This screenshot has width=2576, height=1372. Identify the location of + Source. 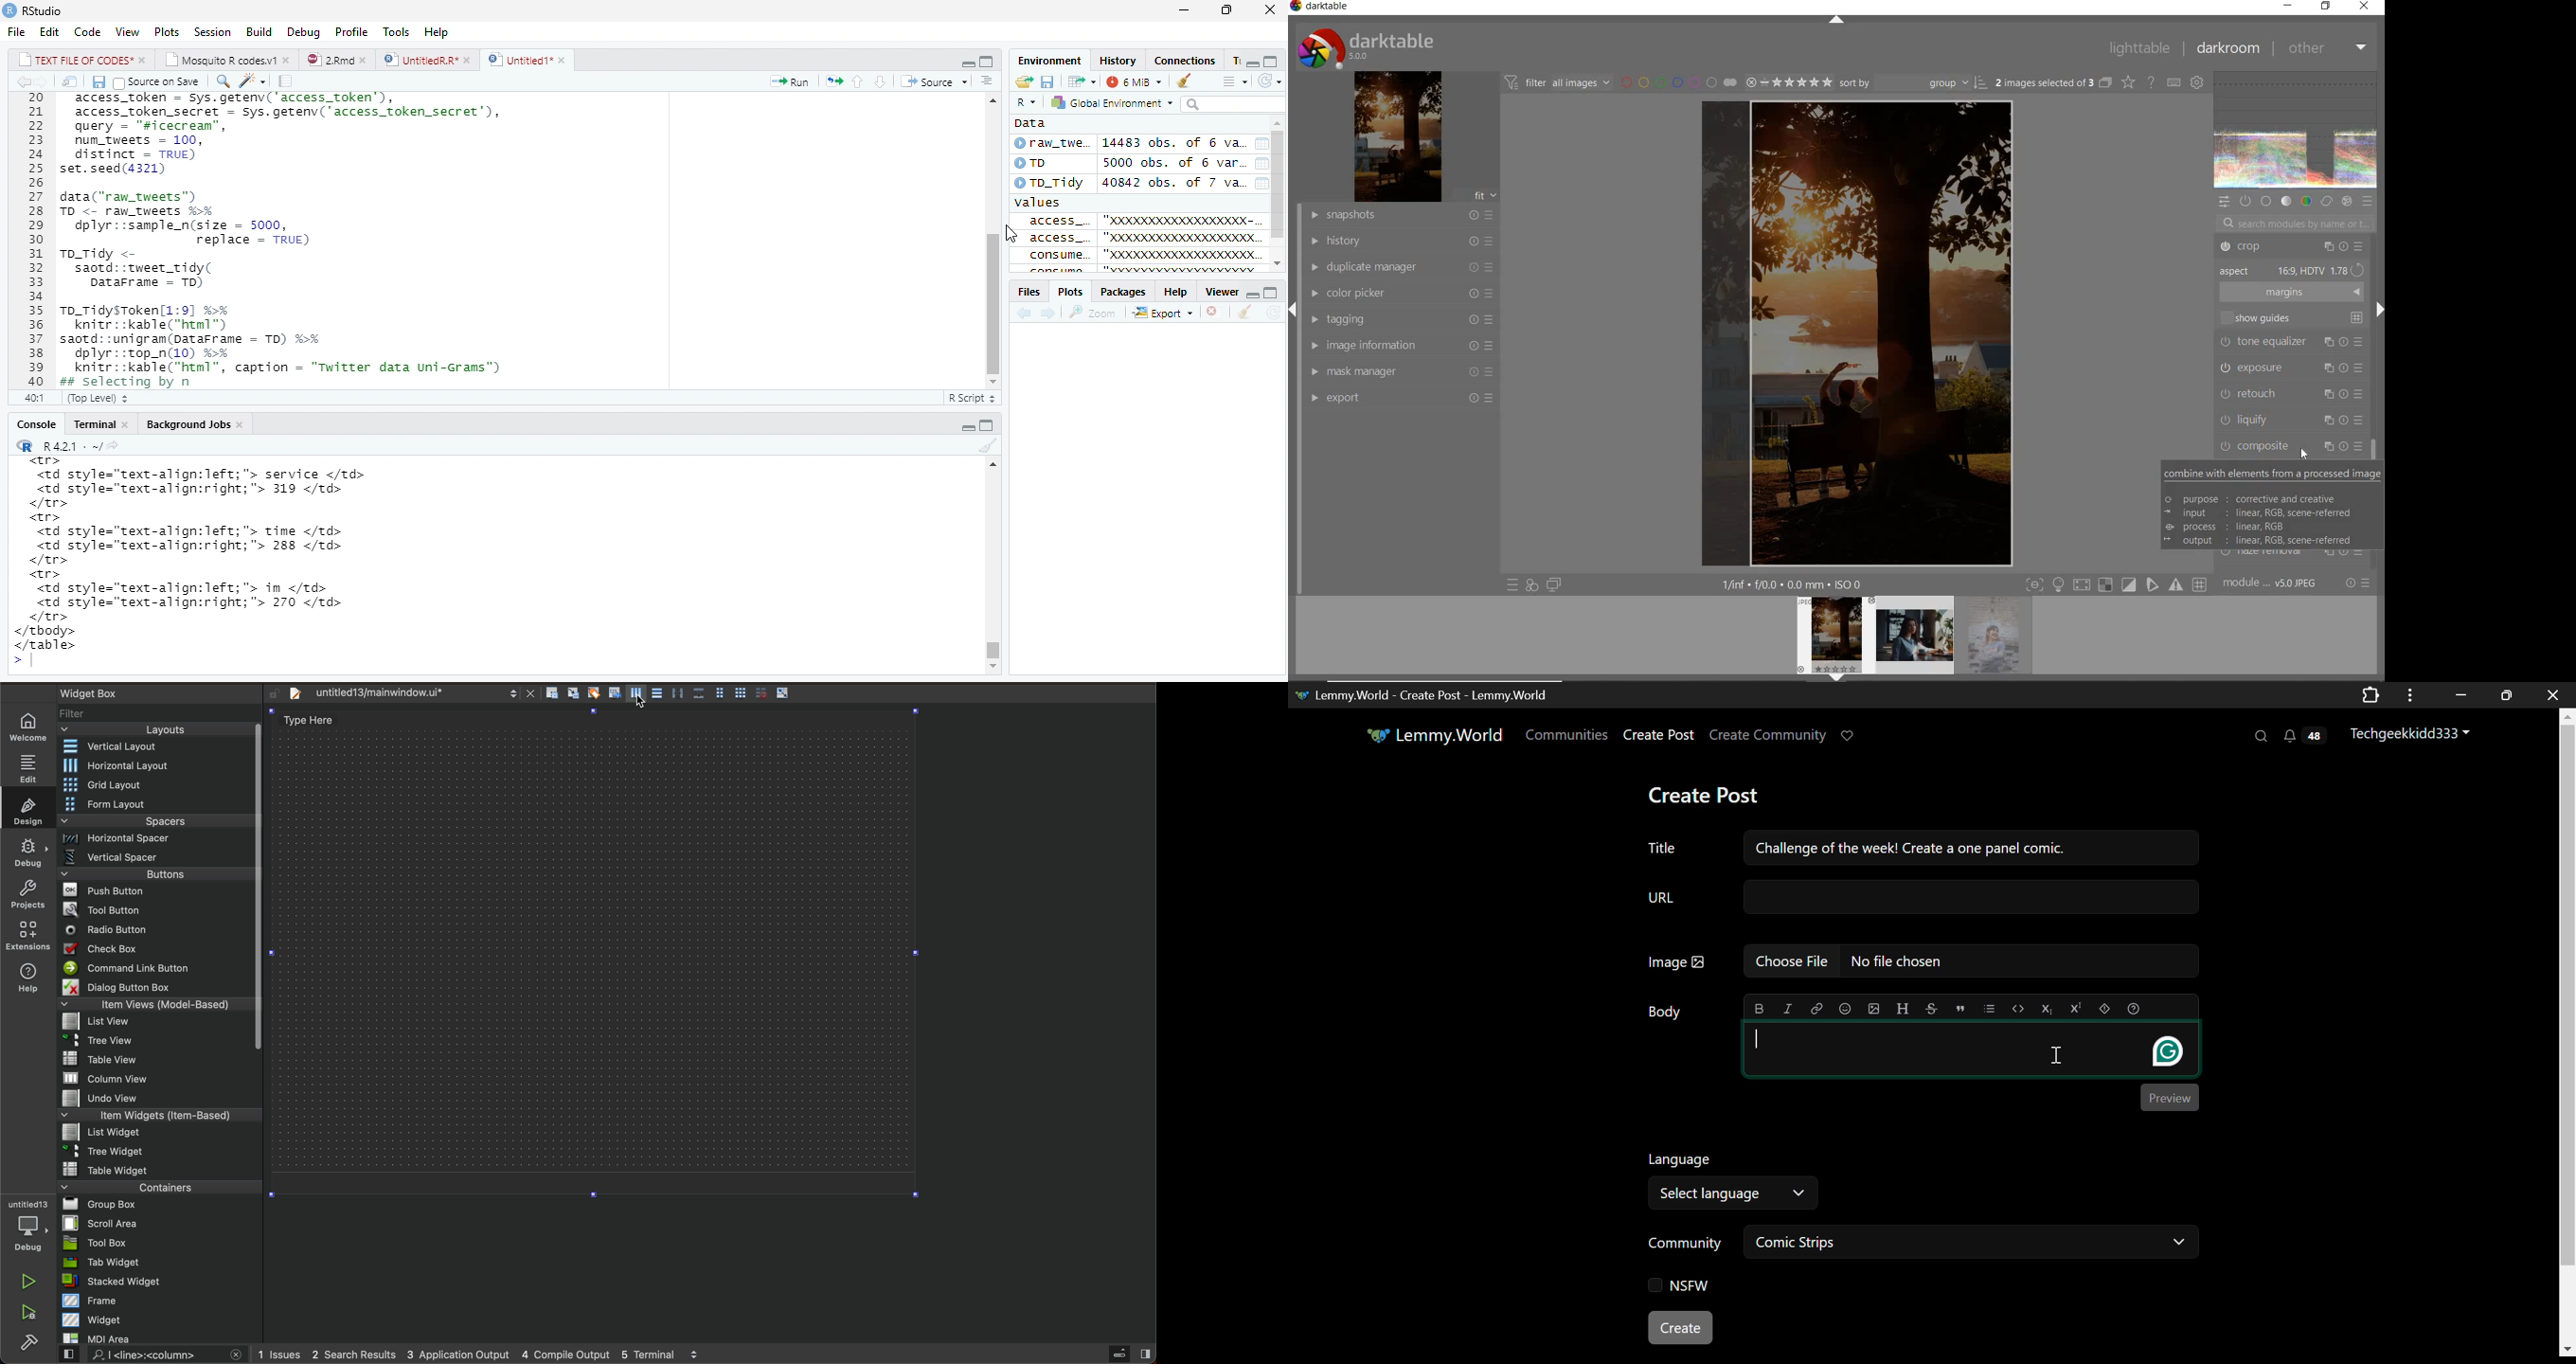
(939, 81).